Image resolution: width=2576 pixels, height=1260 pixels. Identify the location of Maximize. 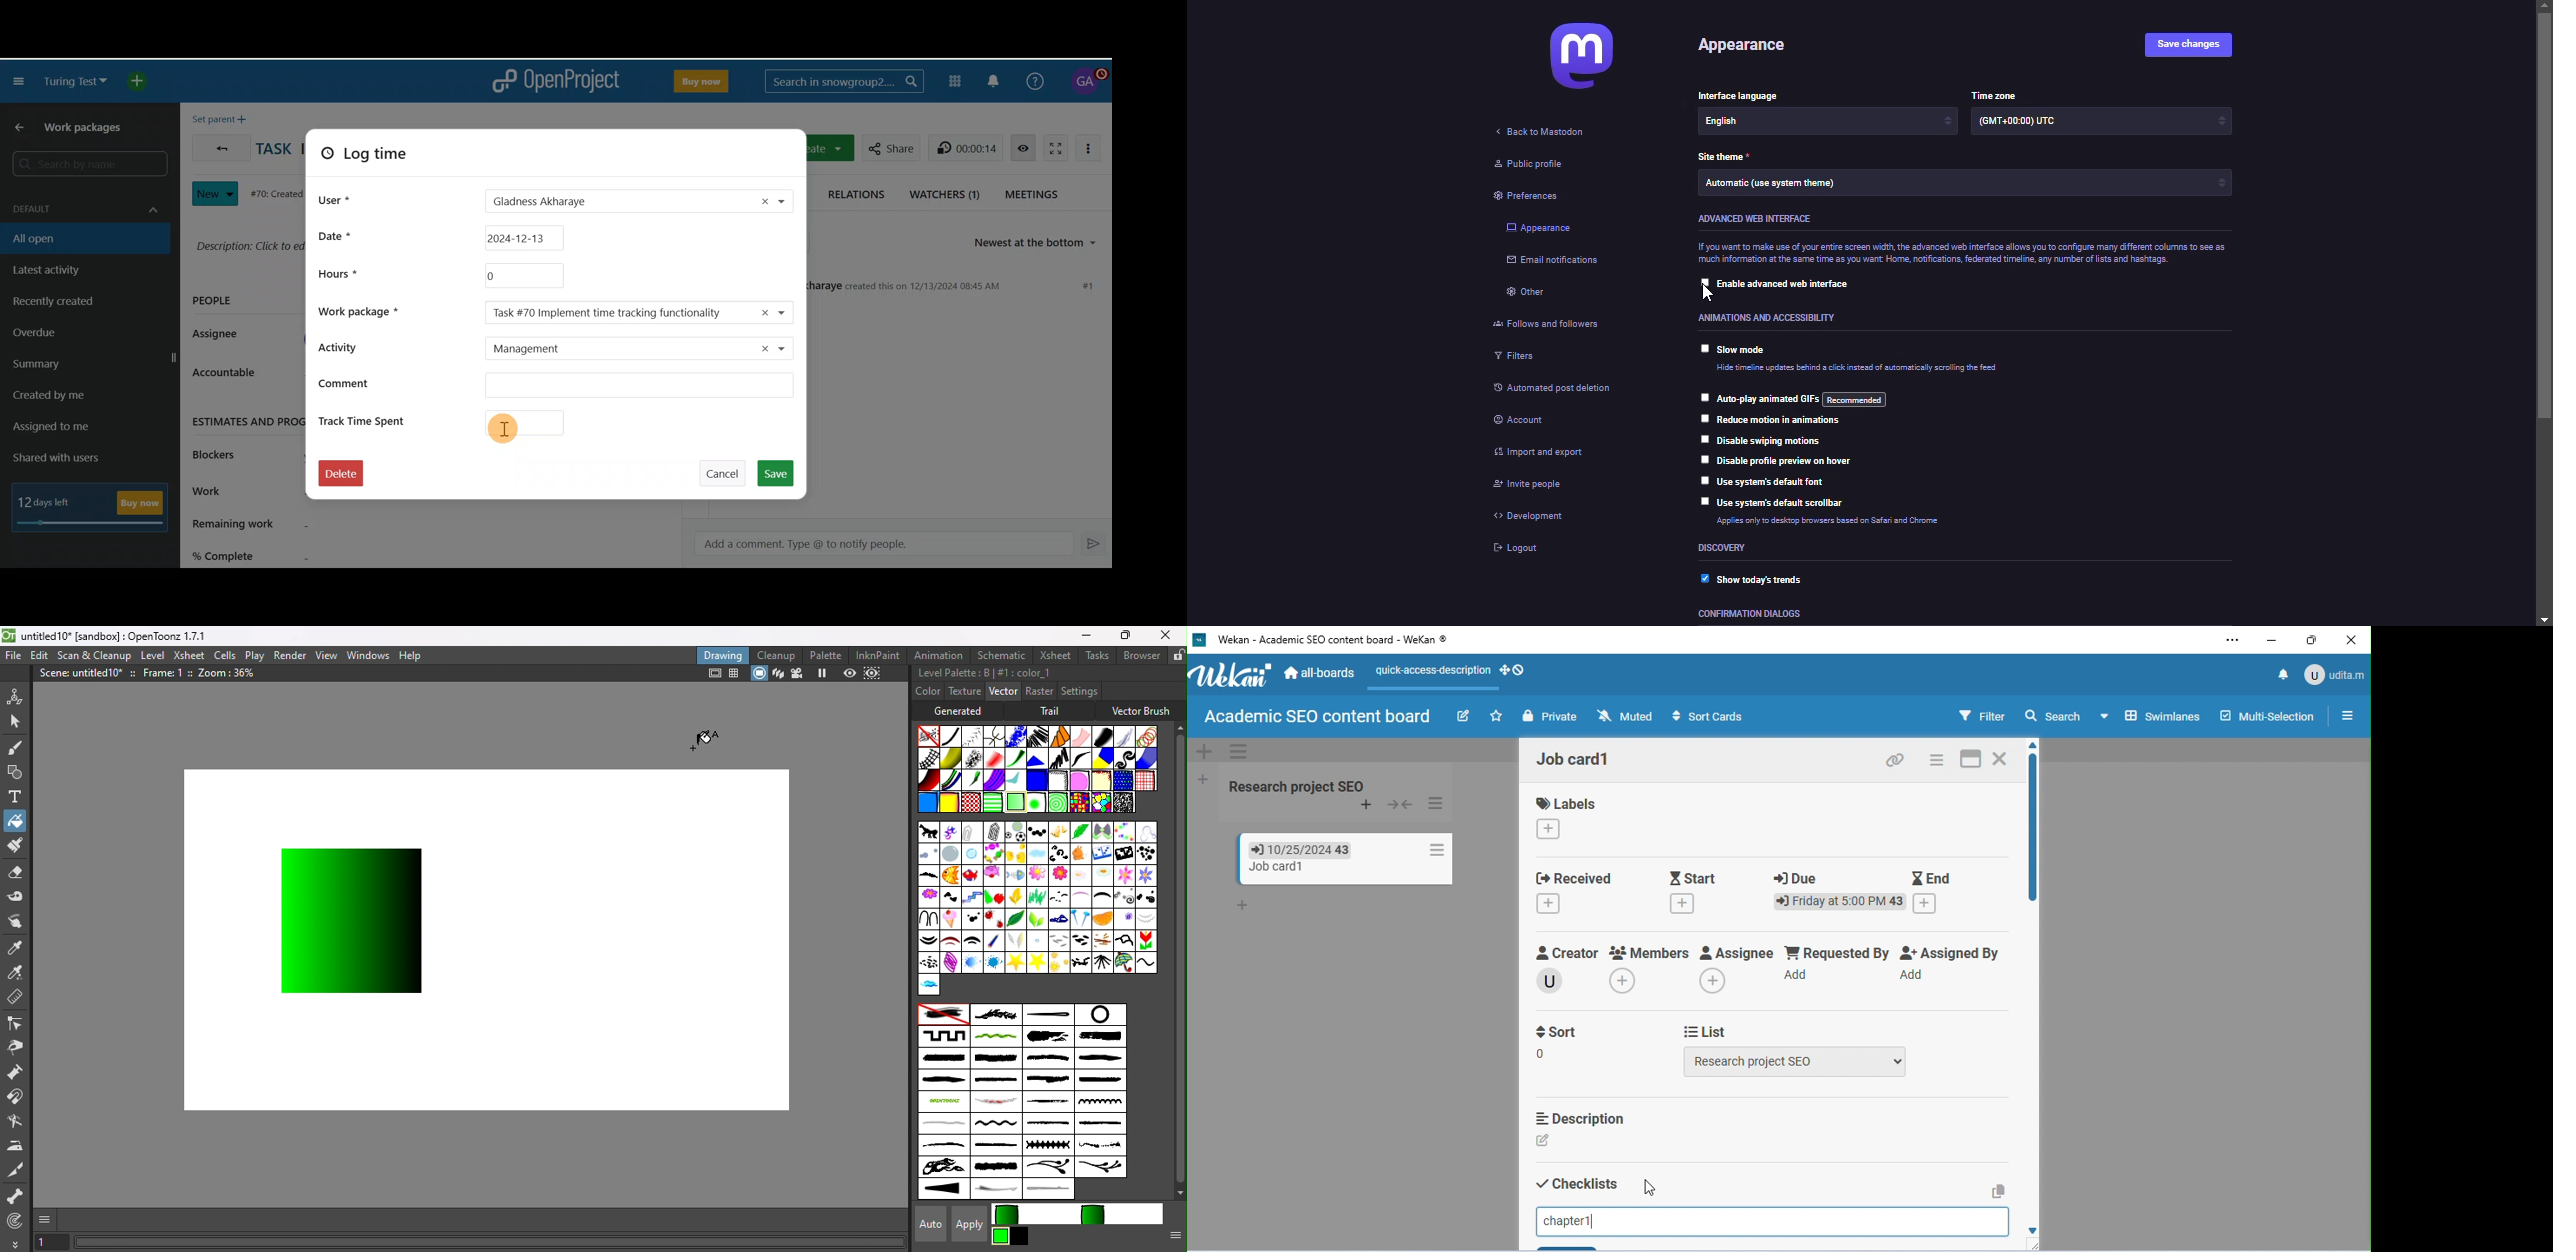
(1123, 636).